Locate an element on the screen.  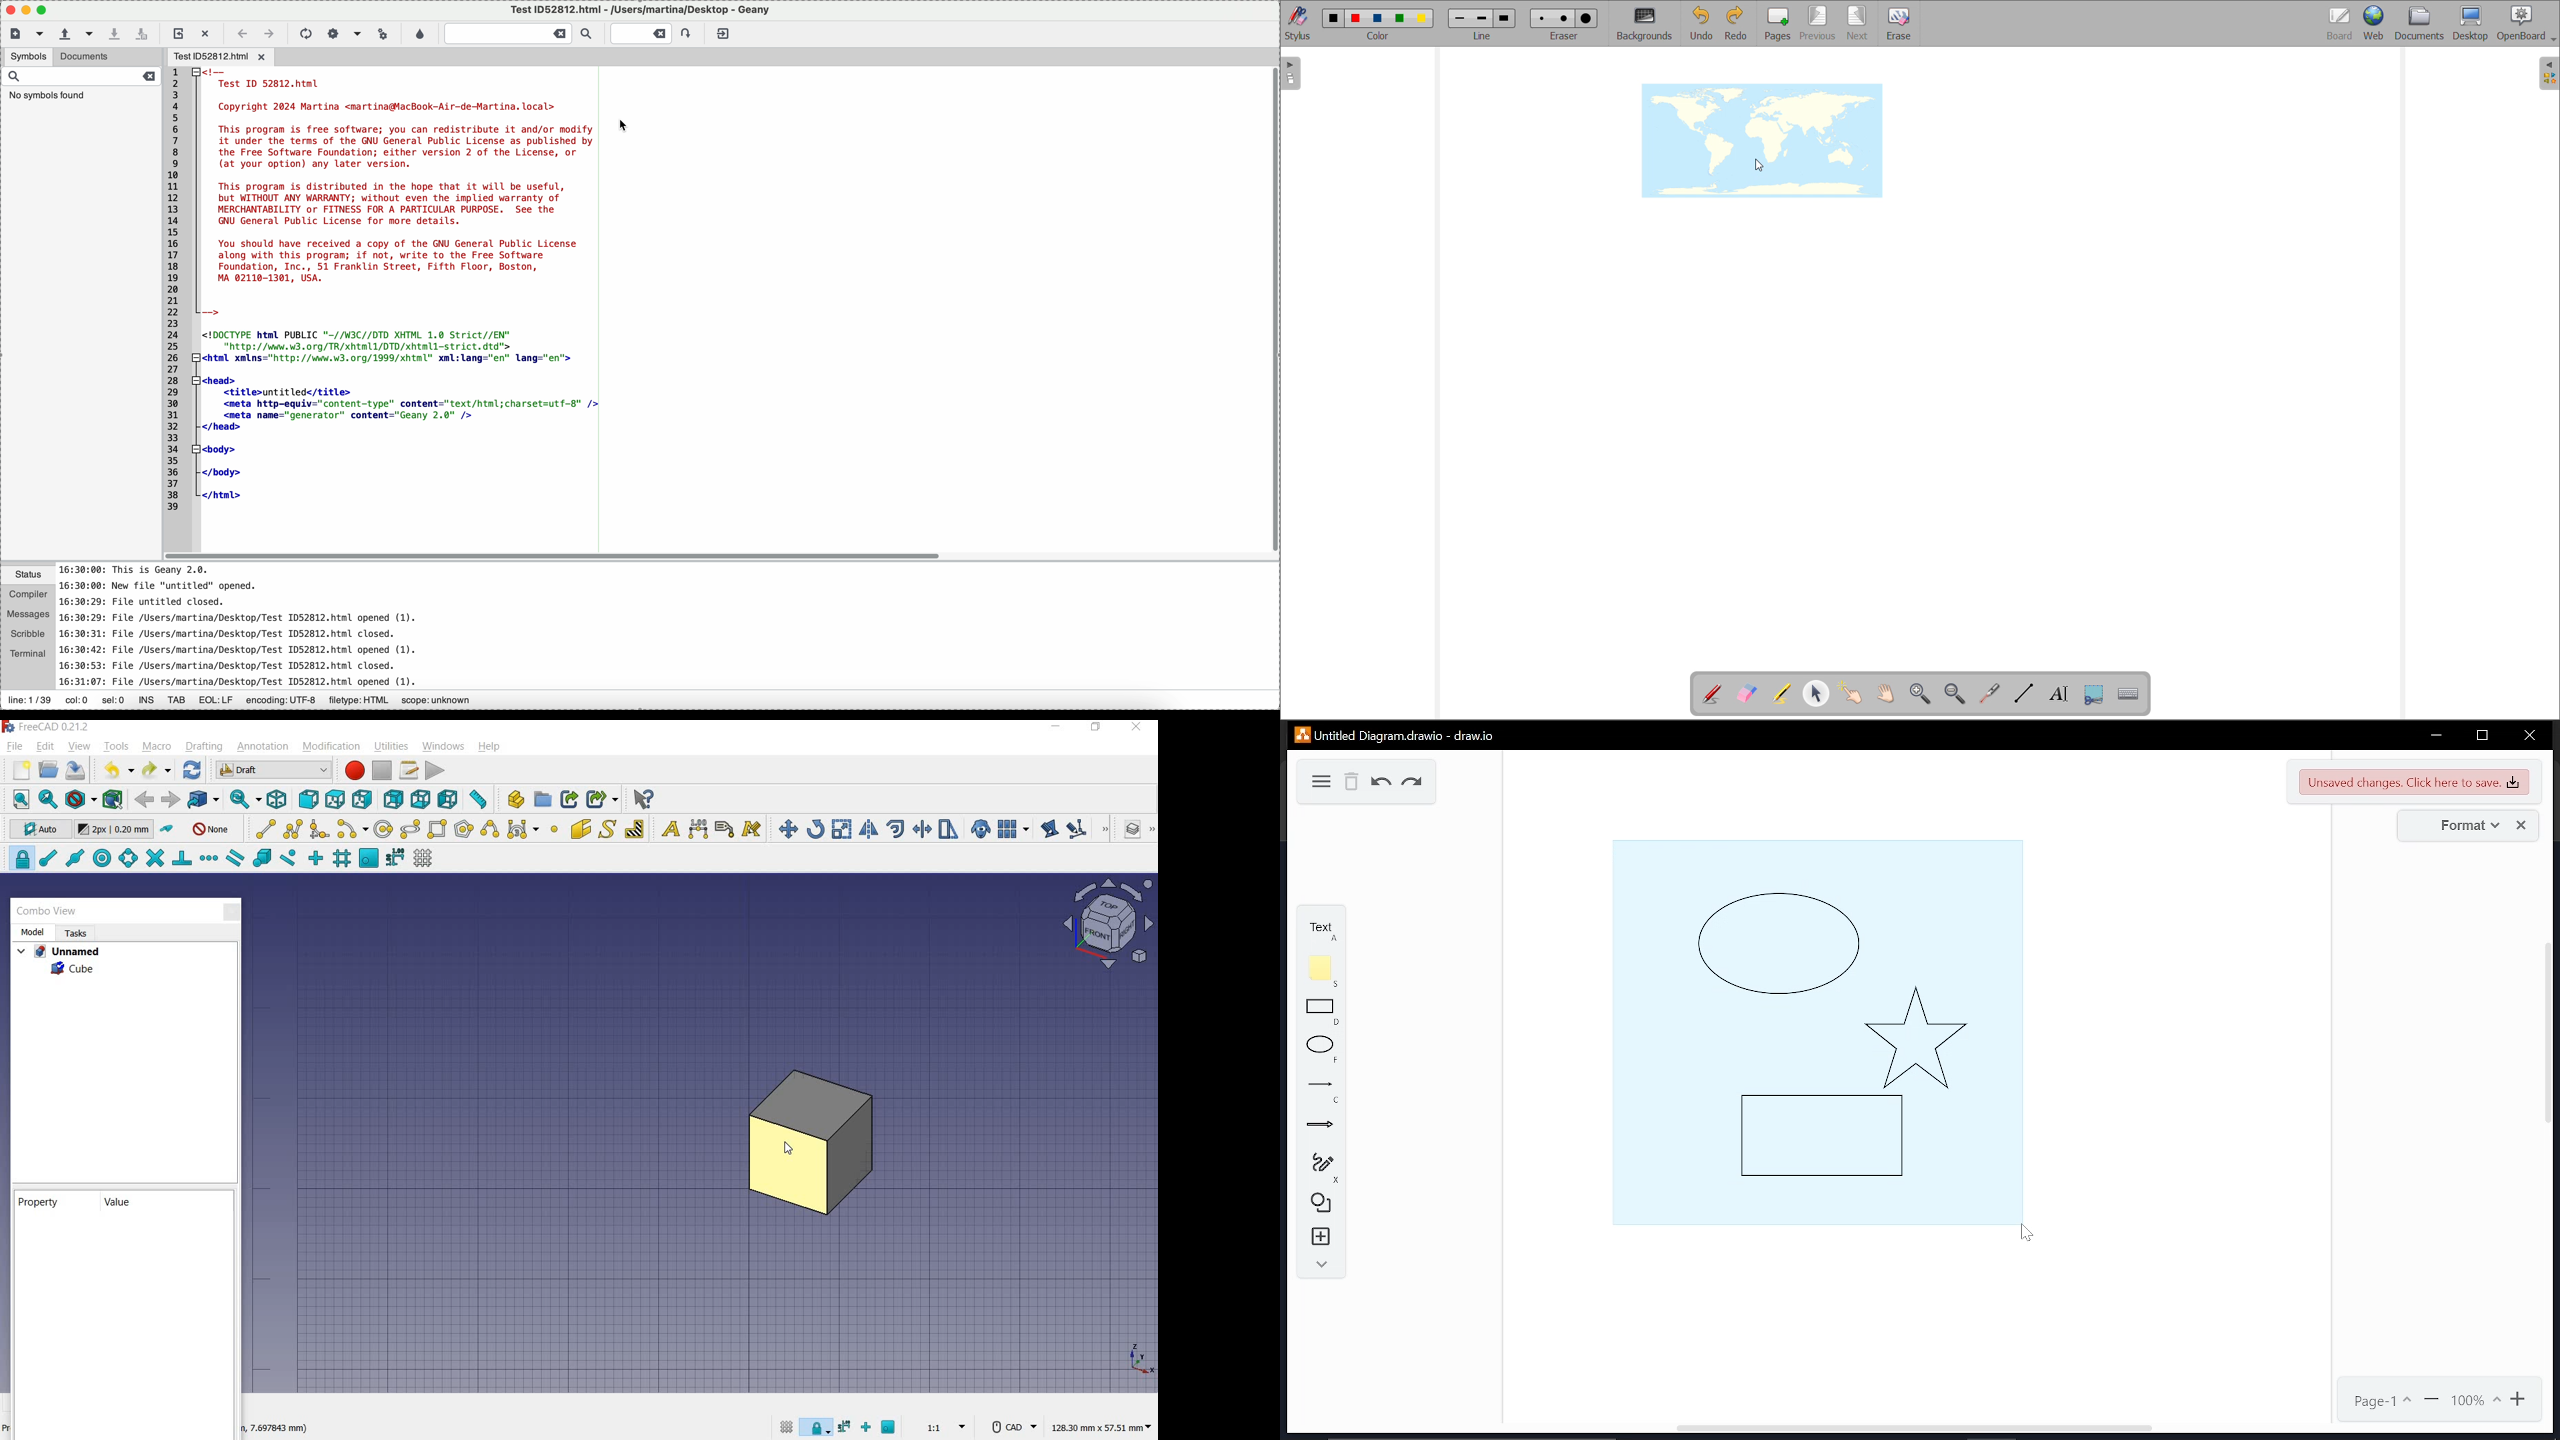
facebinder is located at coordinates (580, 829).